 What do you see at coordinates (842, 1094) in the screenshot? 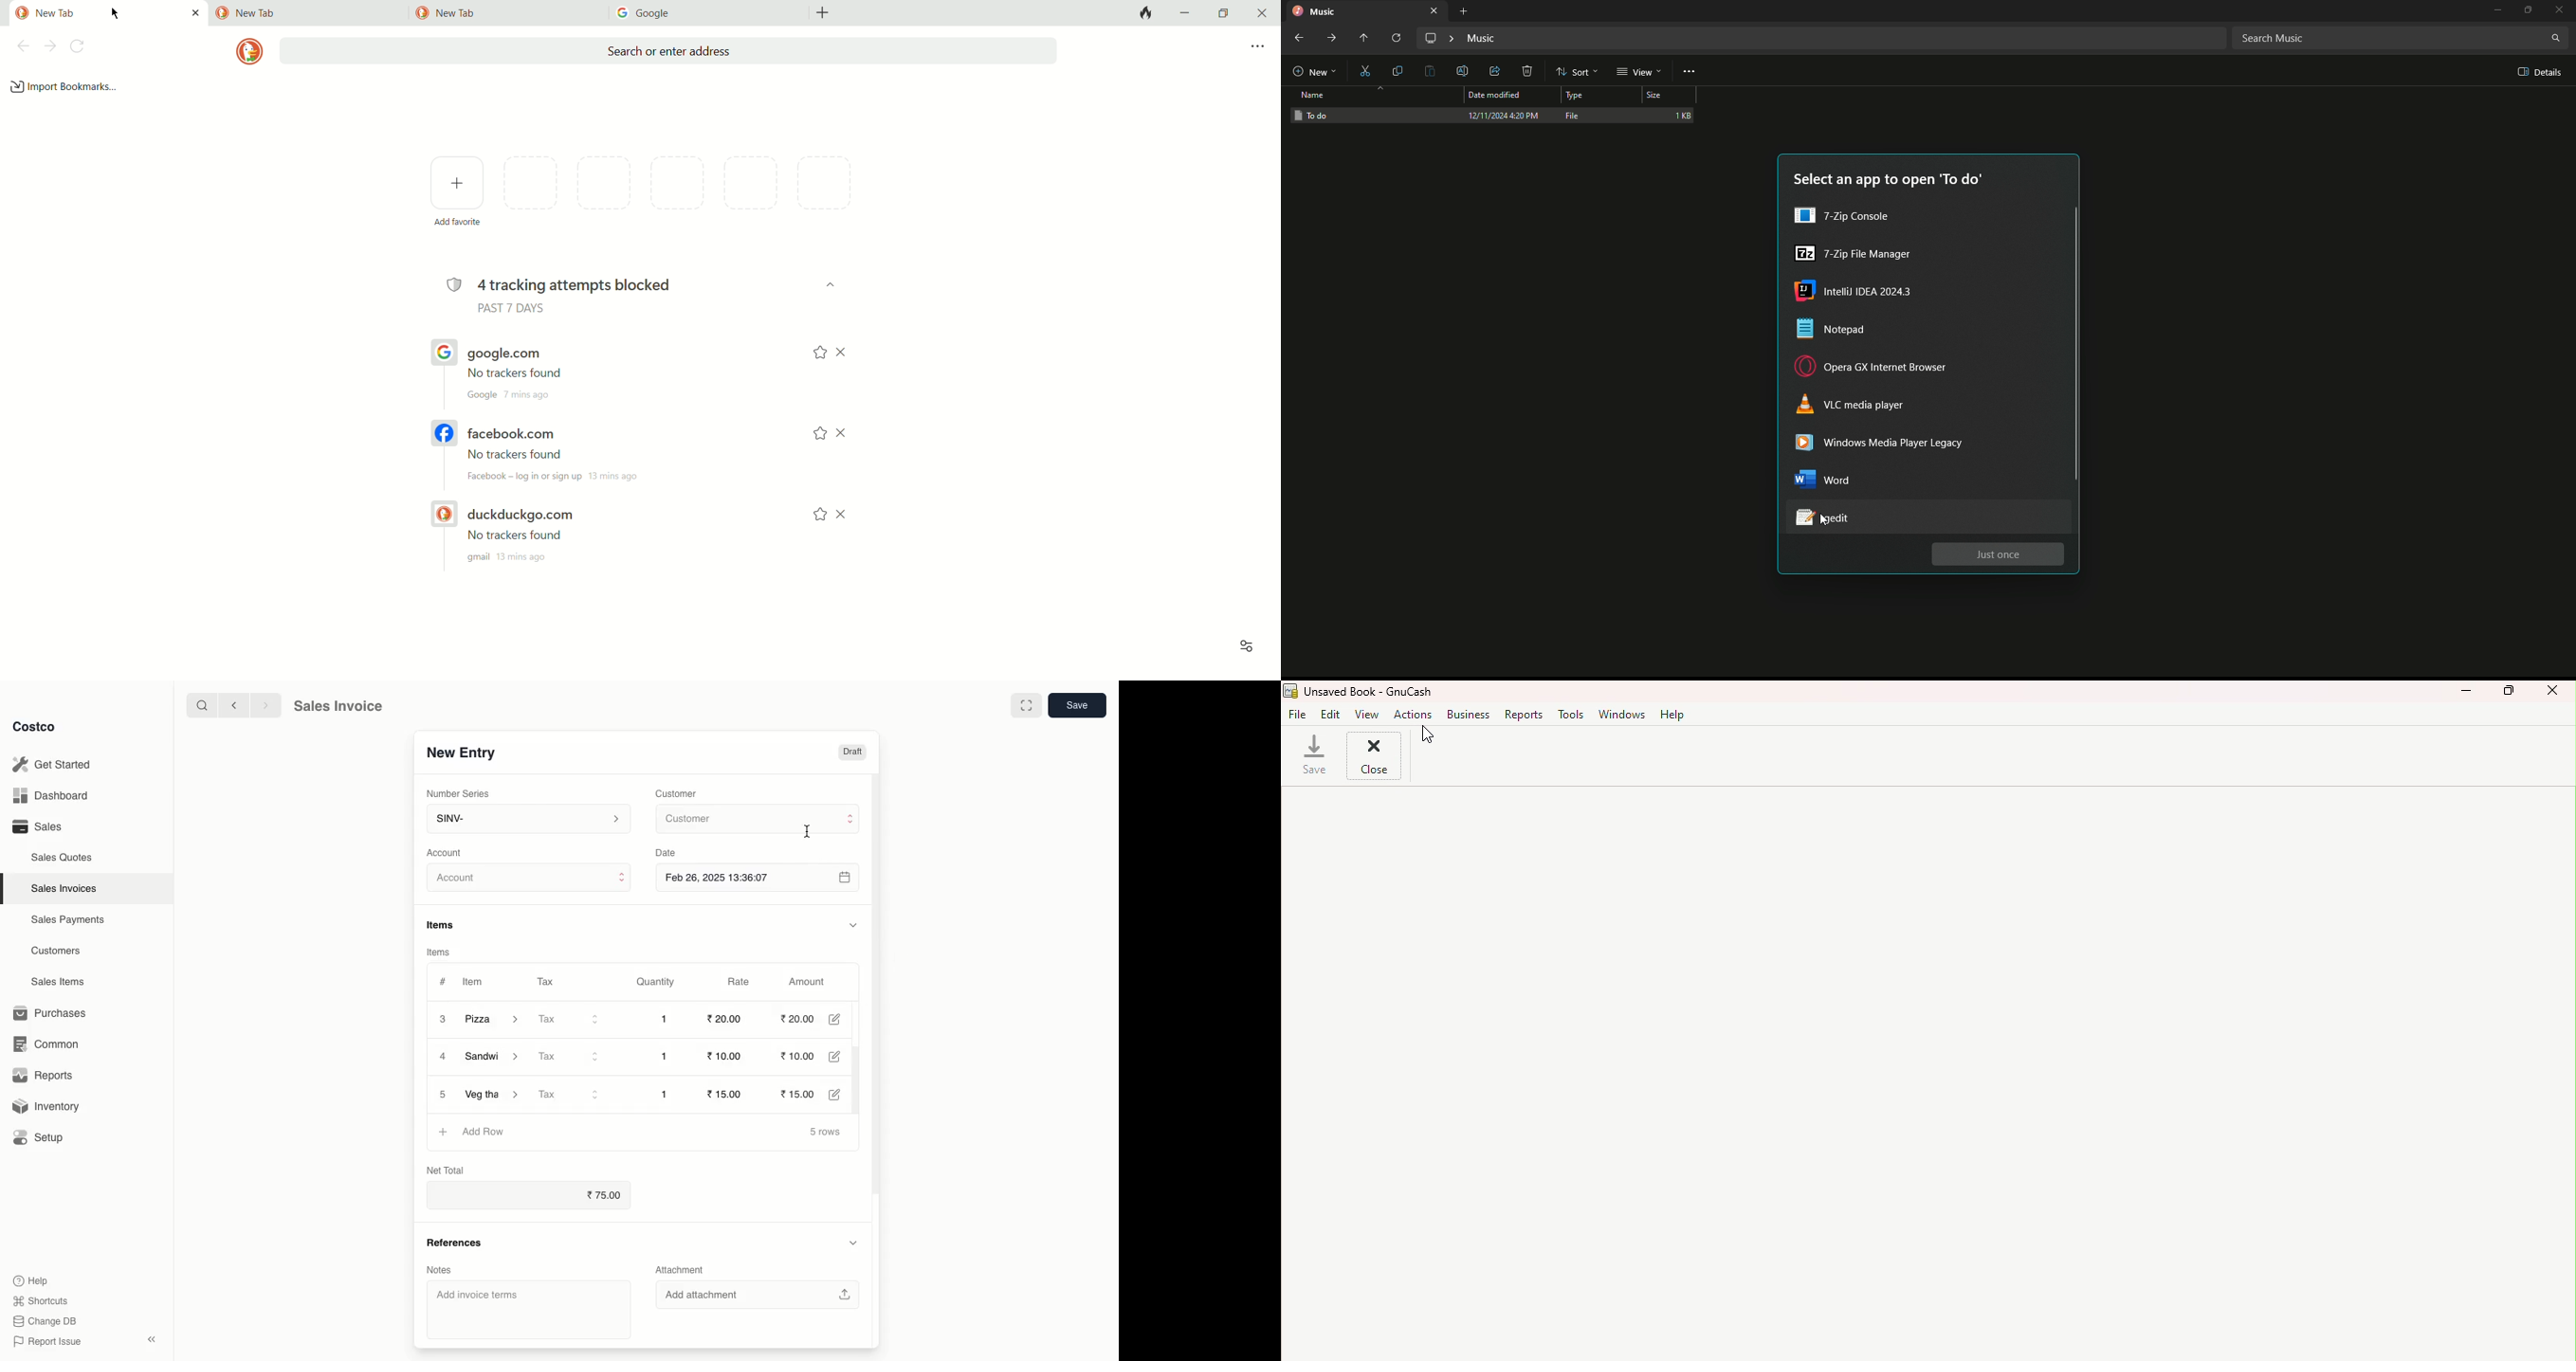
I see `Edit` at bounding box center [842, 1094].